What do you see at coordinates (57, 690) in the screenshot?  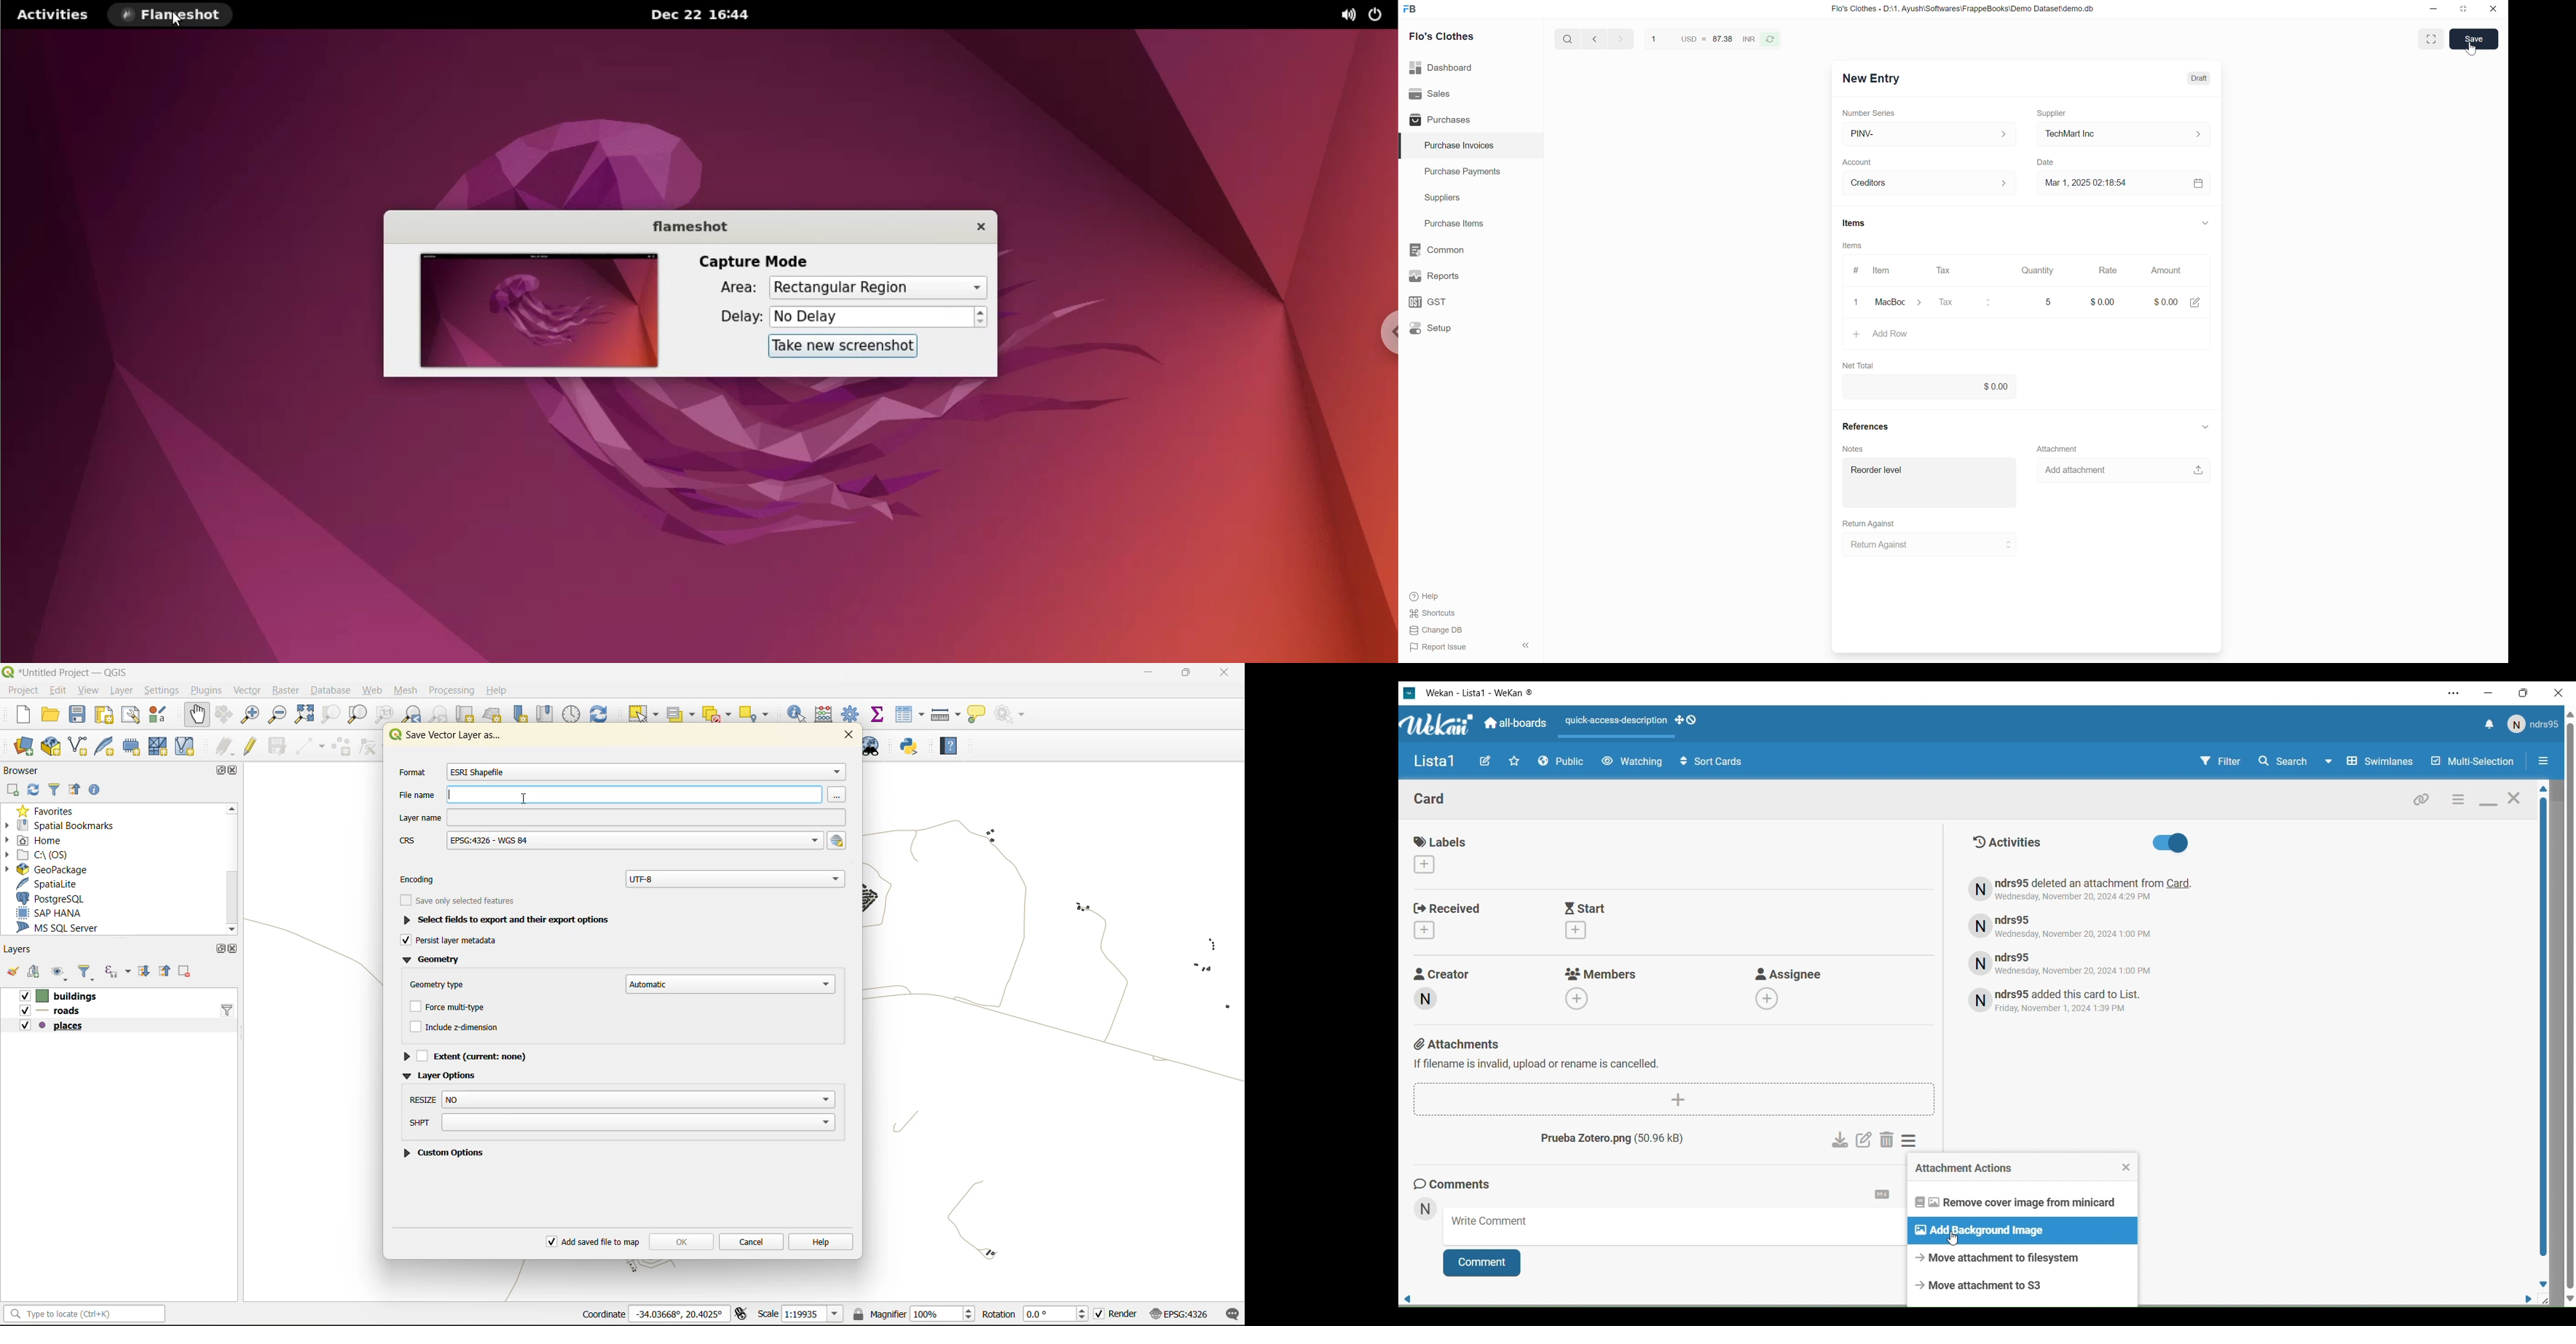 I see `edit` at bounding box center [57, 690].